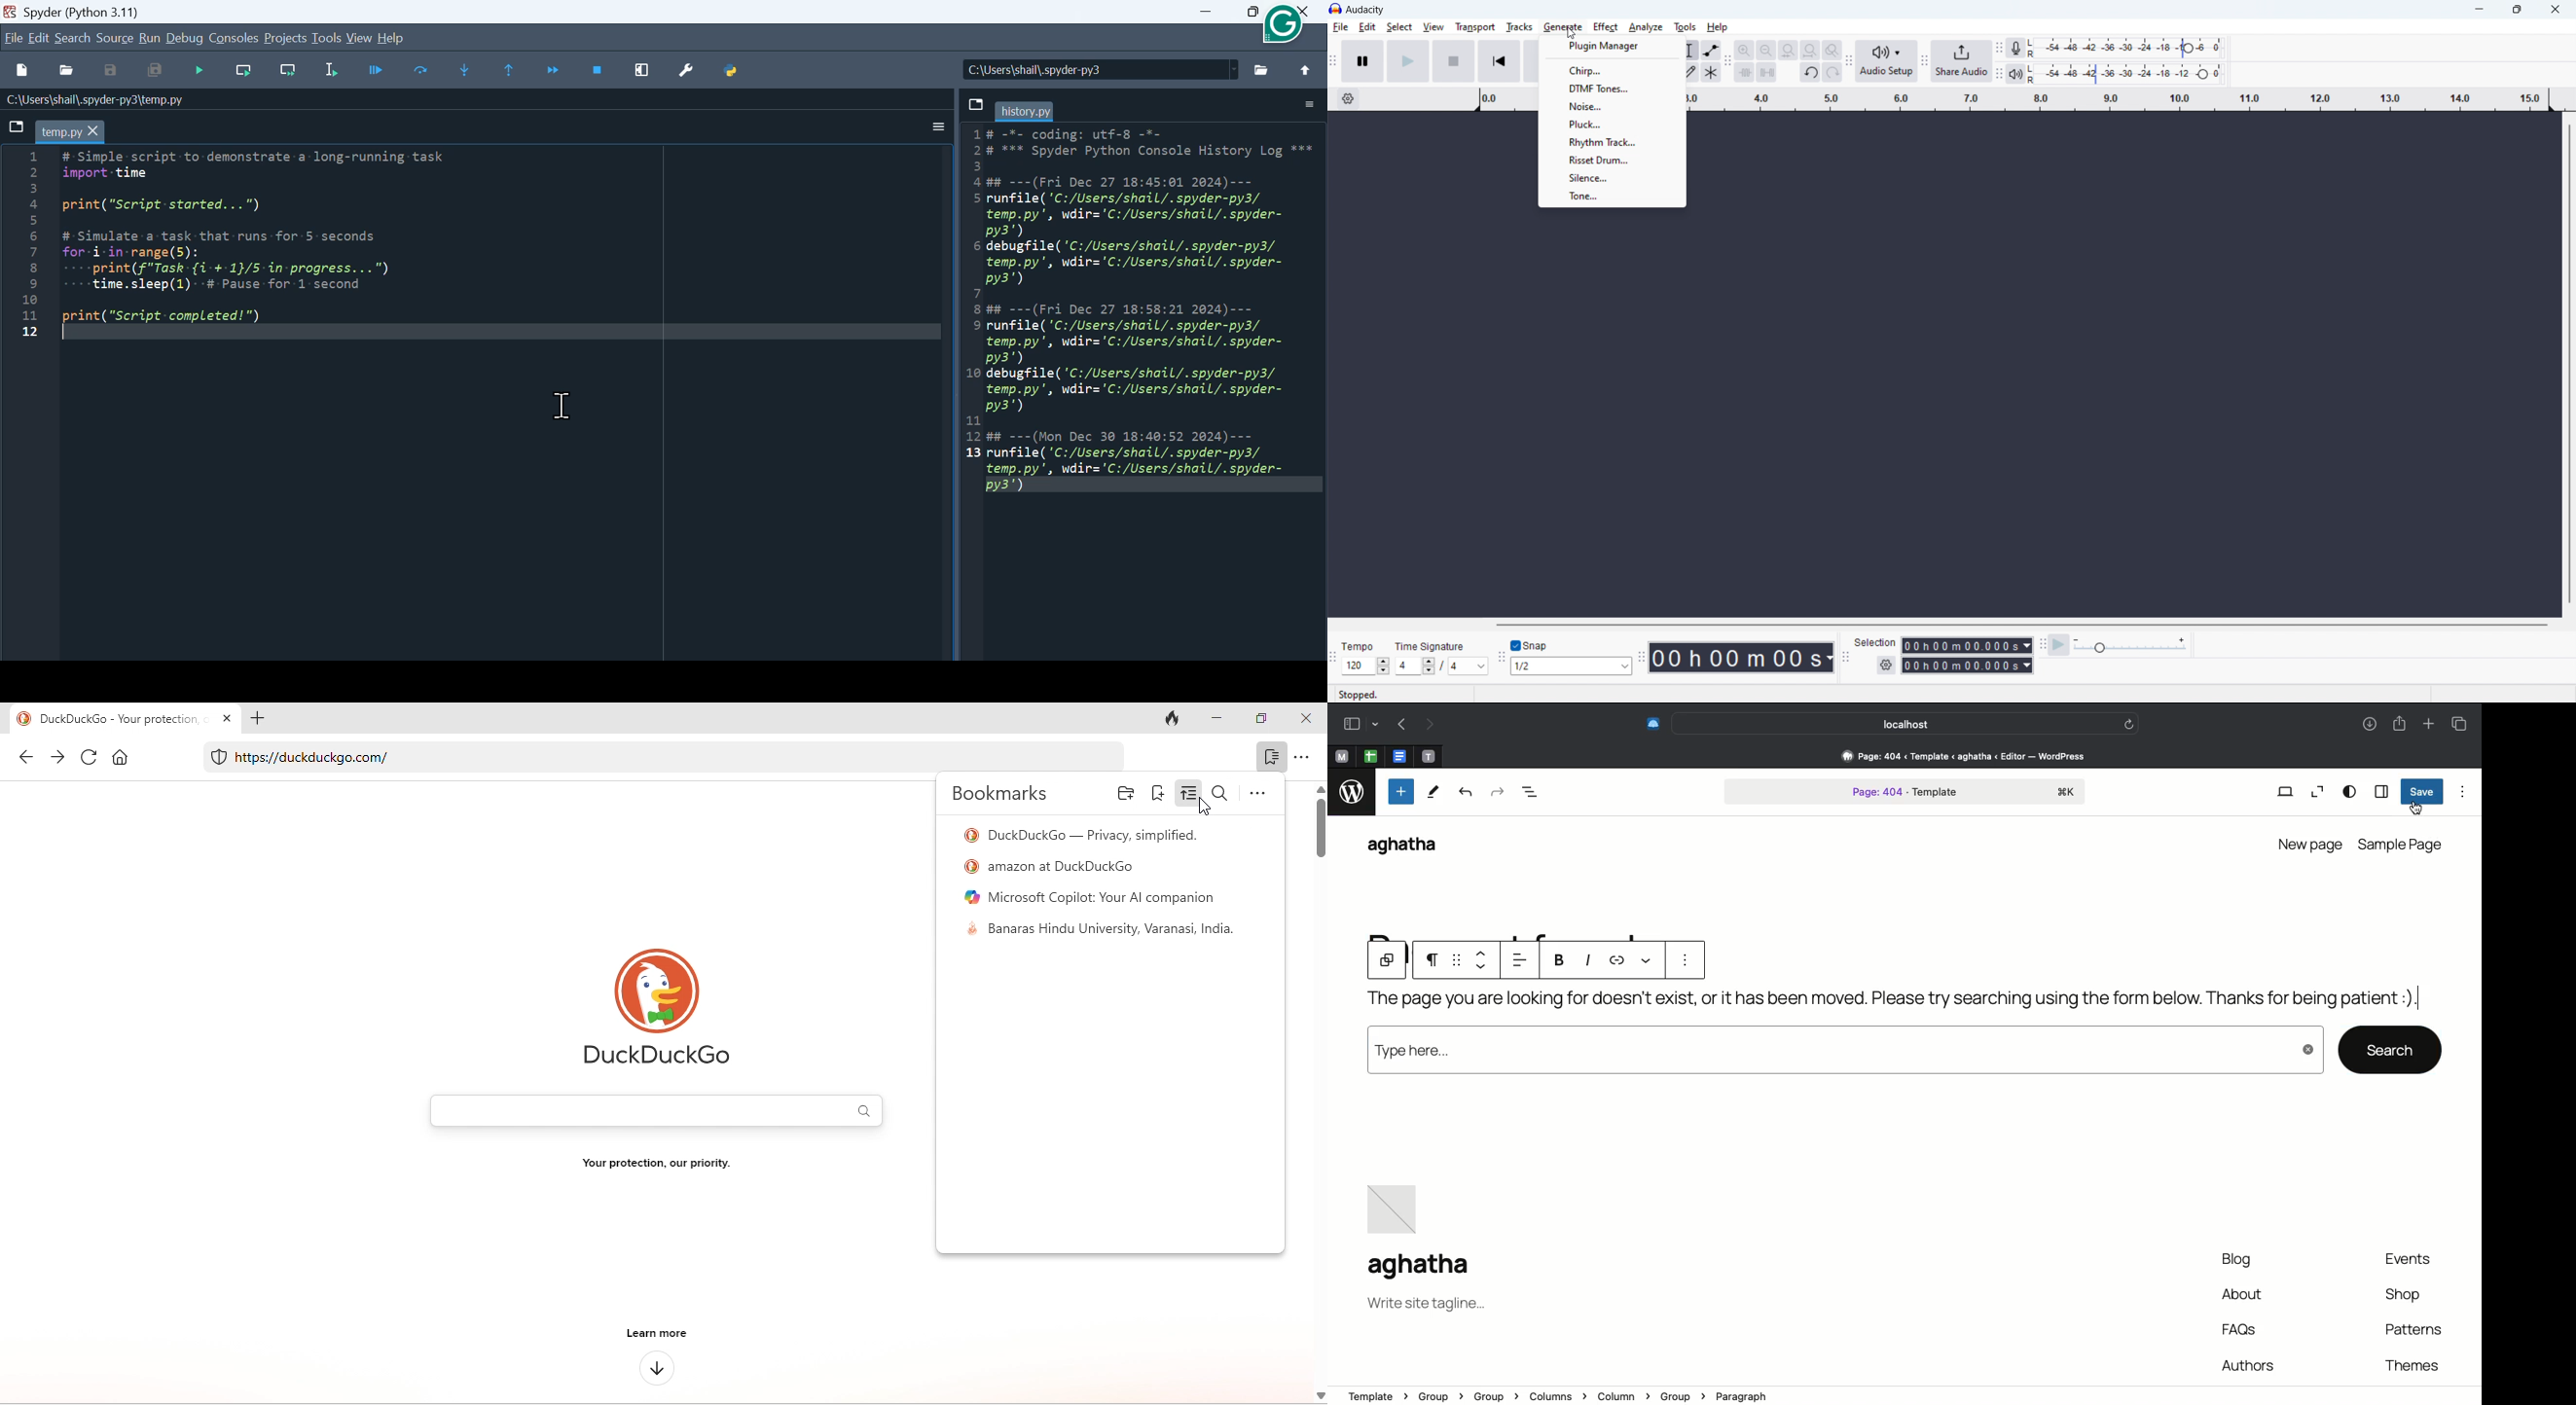 The width and height of the screenshot is (2576, 1428). Describe the element at coordinates (153, 72) in the screenshot. I see `Save all` at that location.